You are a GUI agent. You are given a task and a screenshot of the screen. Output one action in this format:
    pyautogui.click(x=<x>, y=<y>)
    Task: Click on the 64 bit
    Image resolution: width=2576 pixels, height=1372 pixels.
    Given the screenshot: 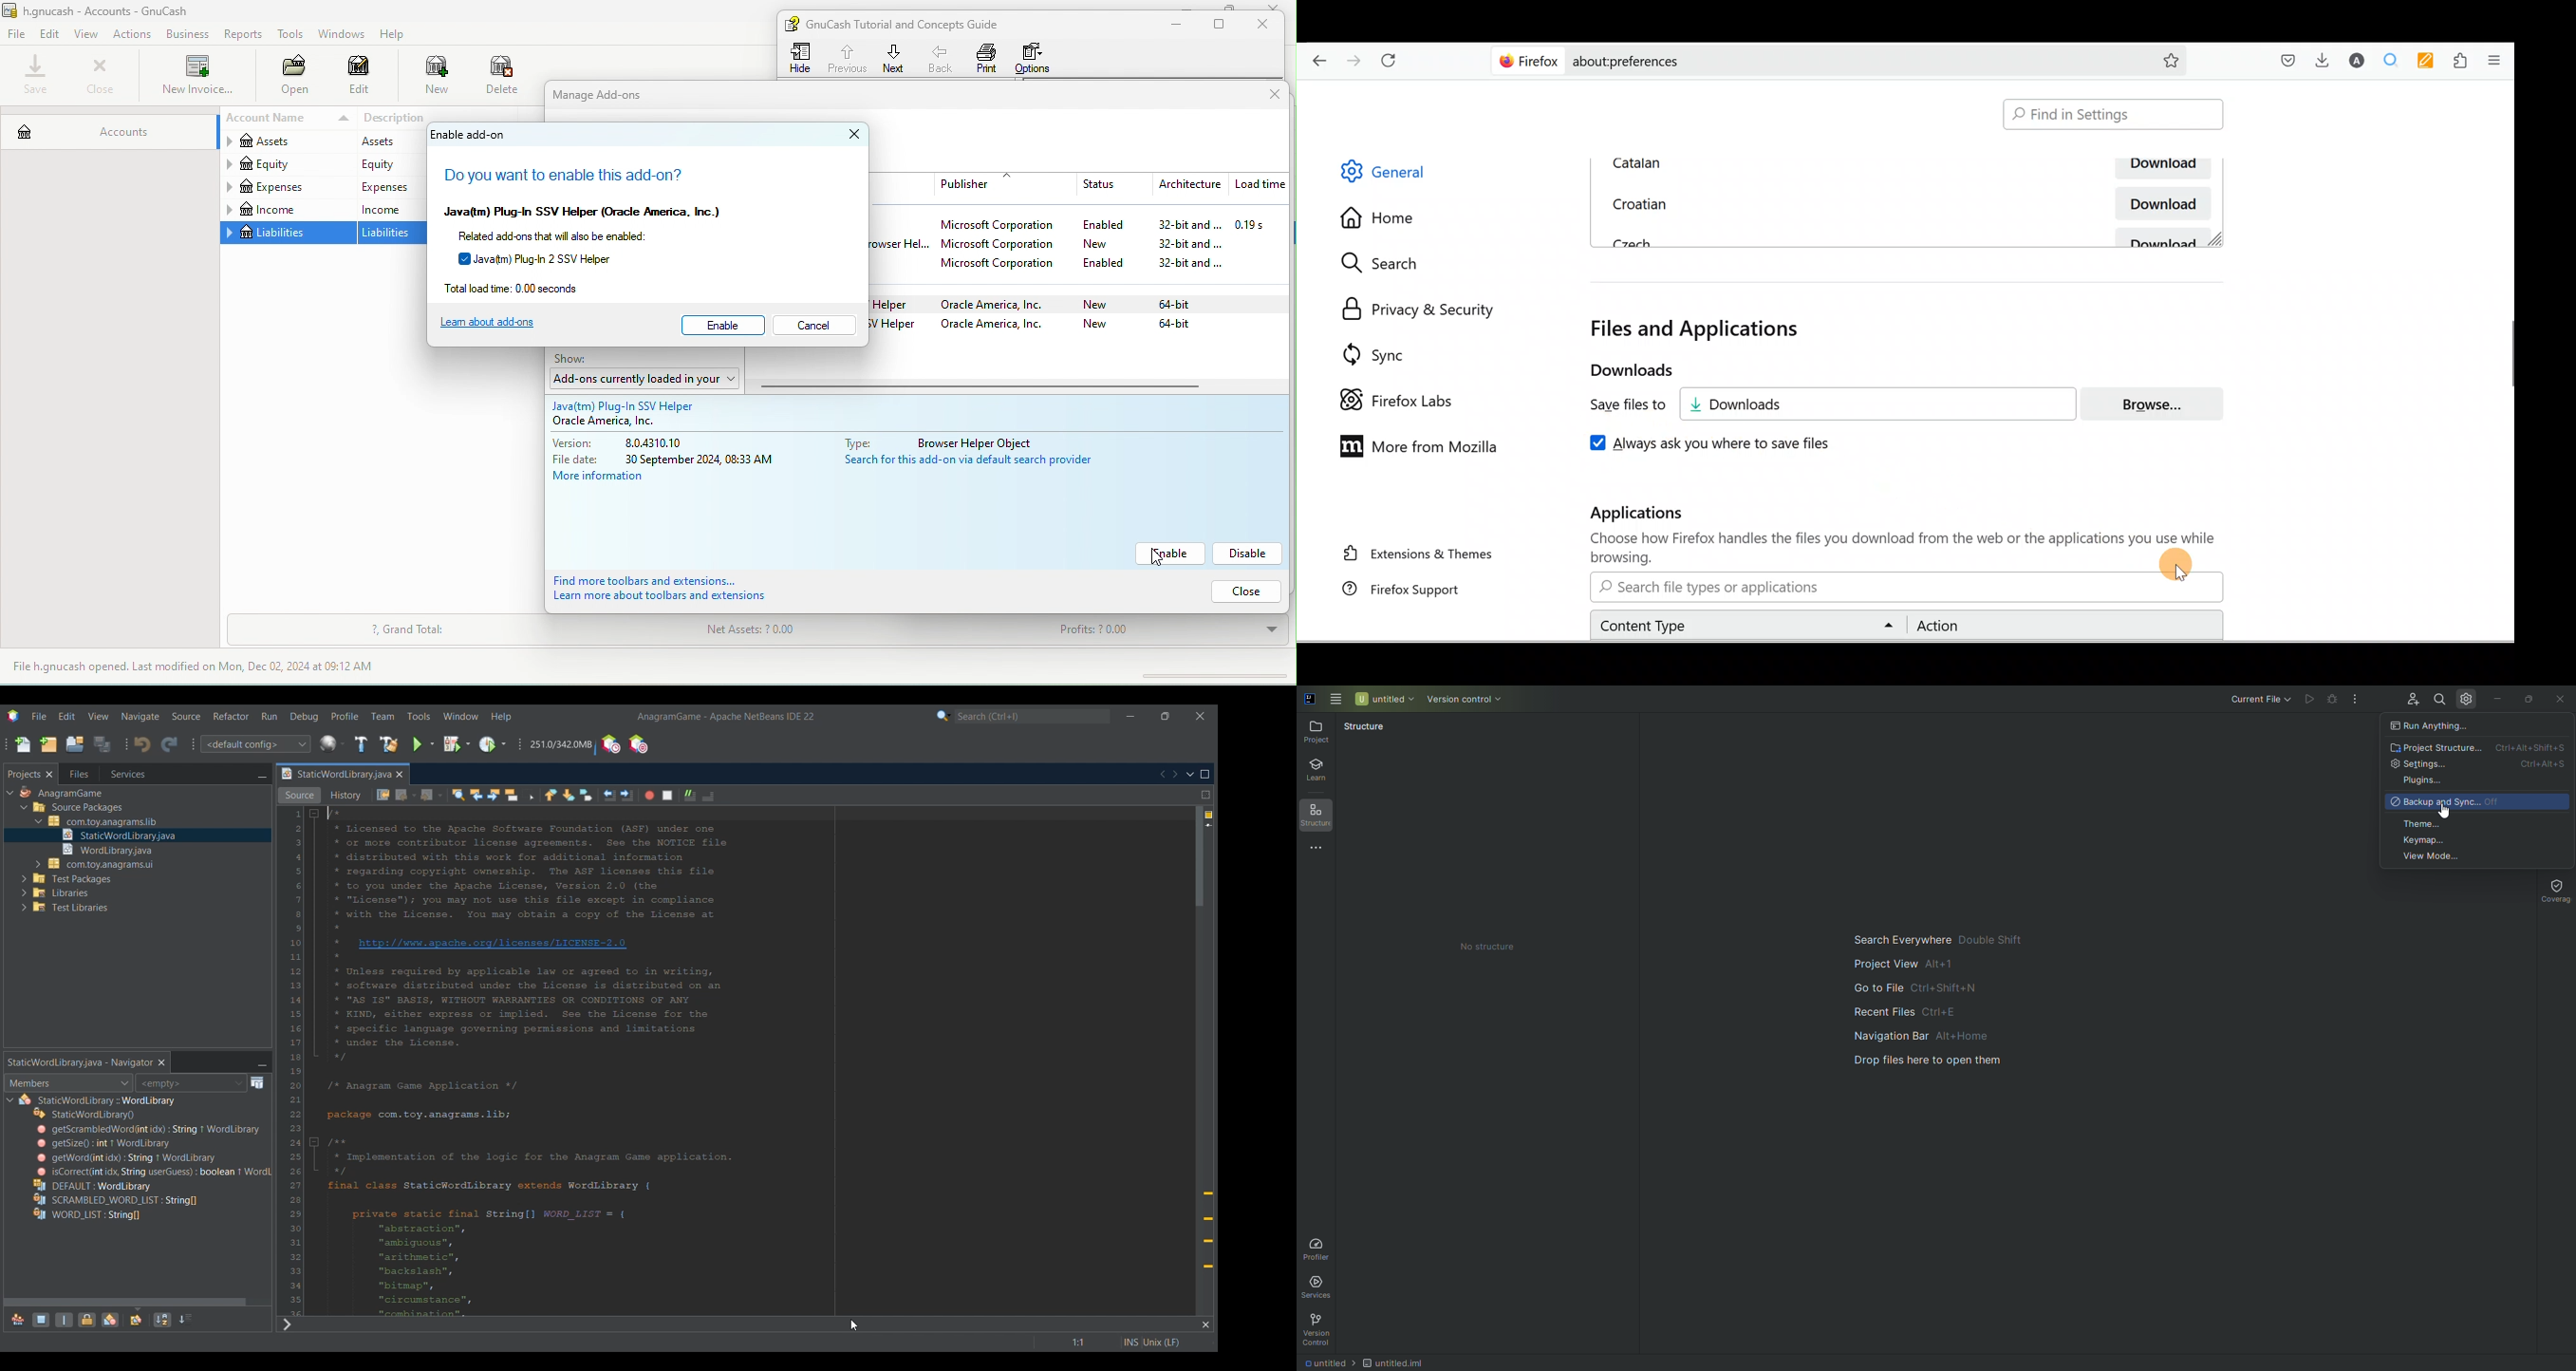 What is the action you would take?
    pyautogui.click(x=1178, y=328)
    